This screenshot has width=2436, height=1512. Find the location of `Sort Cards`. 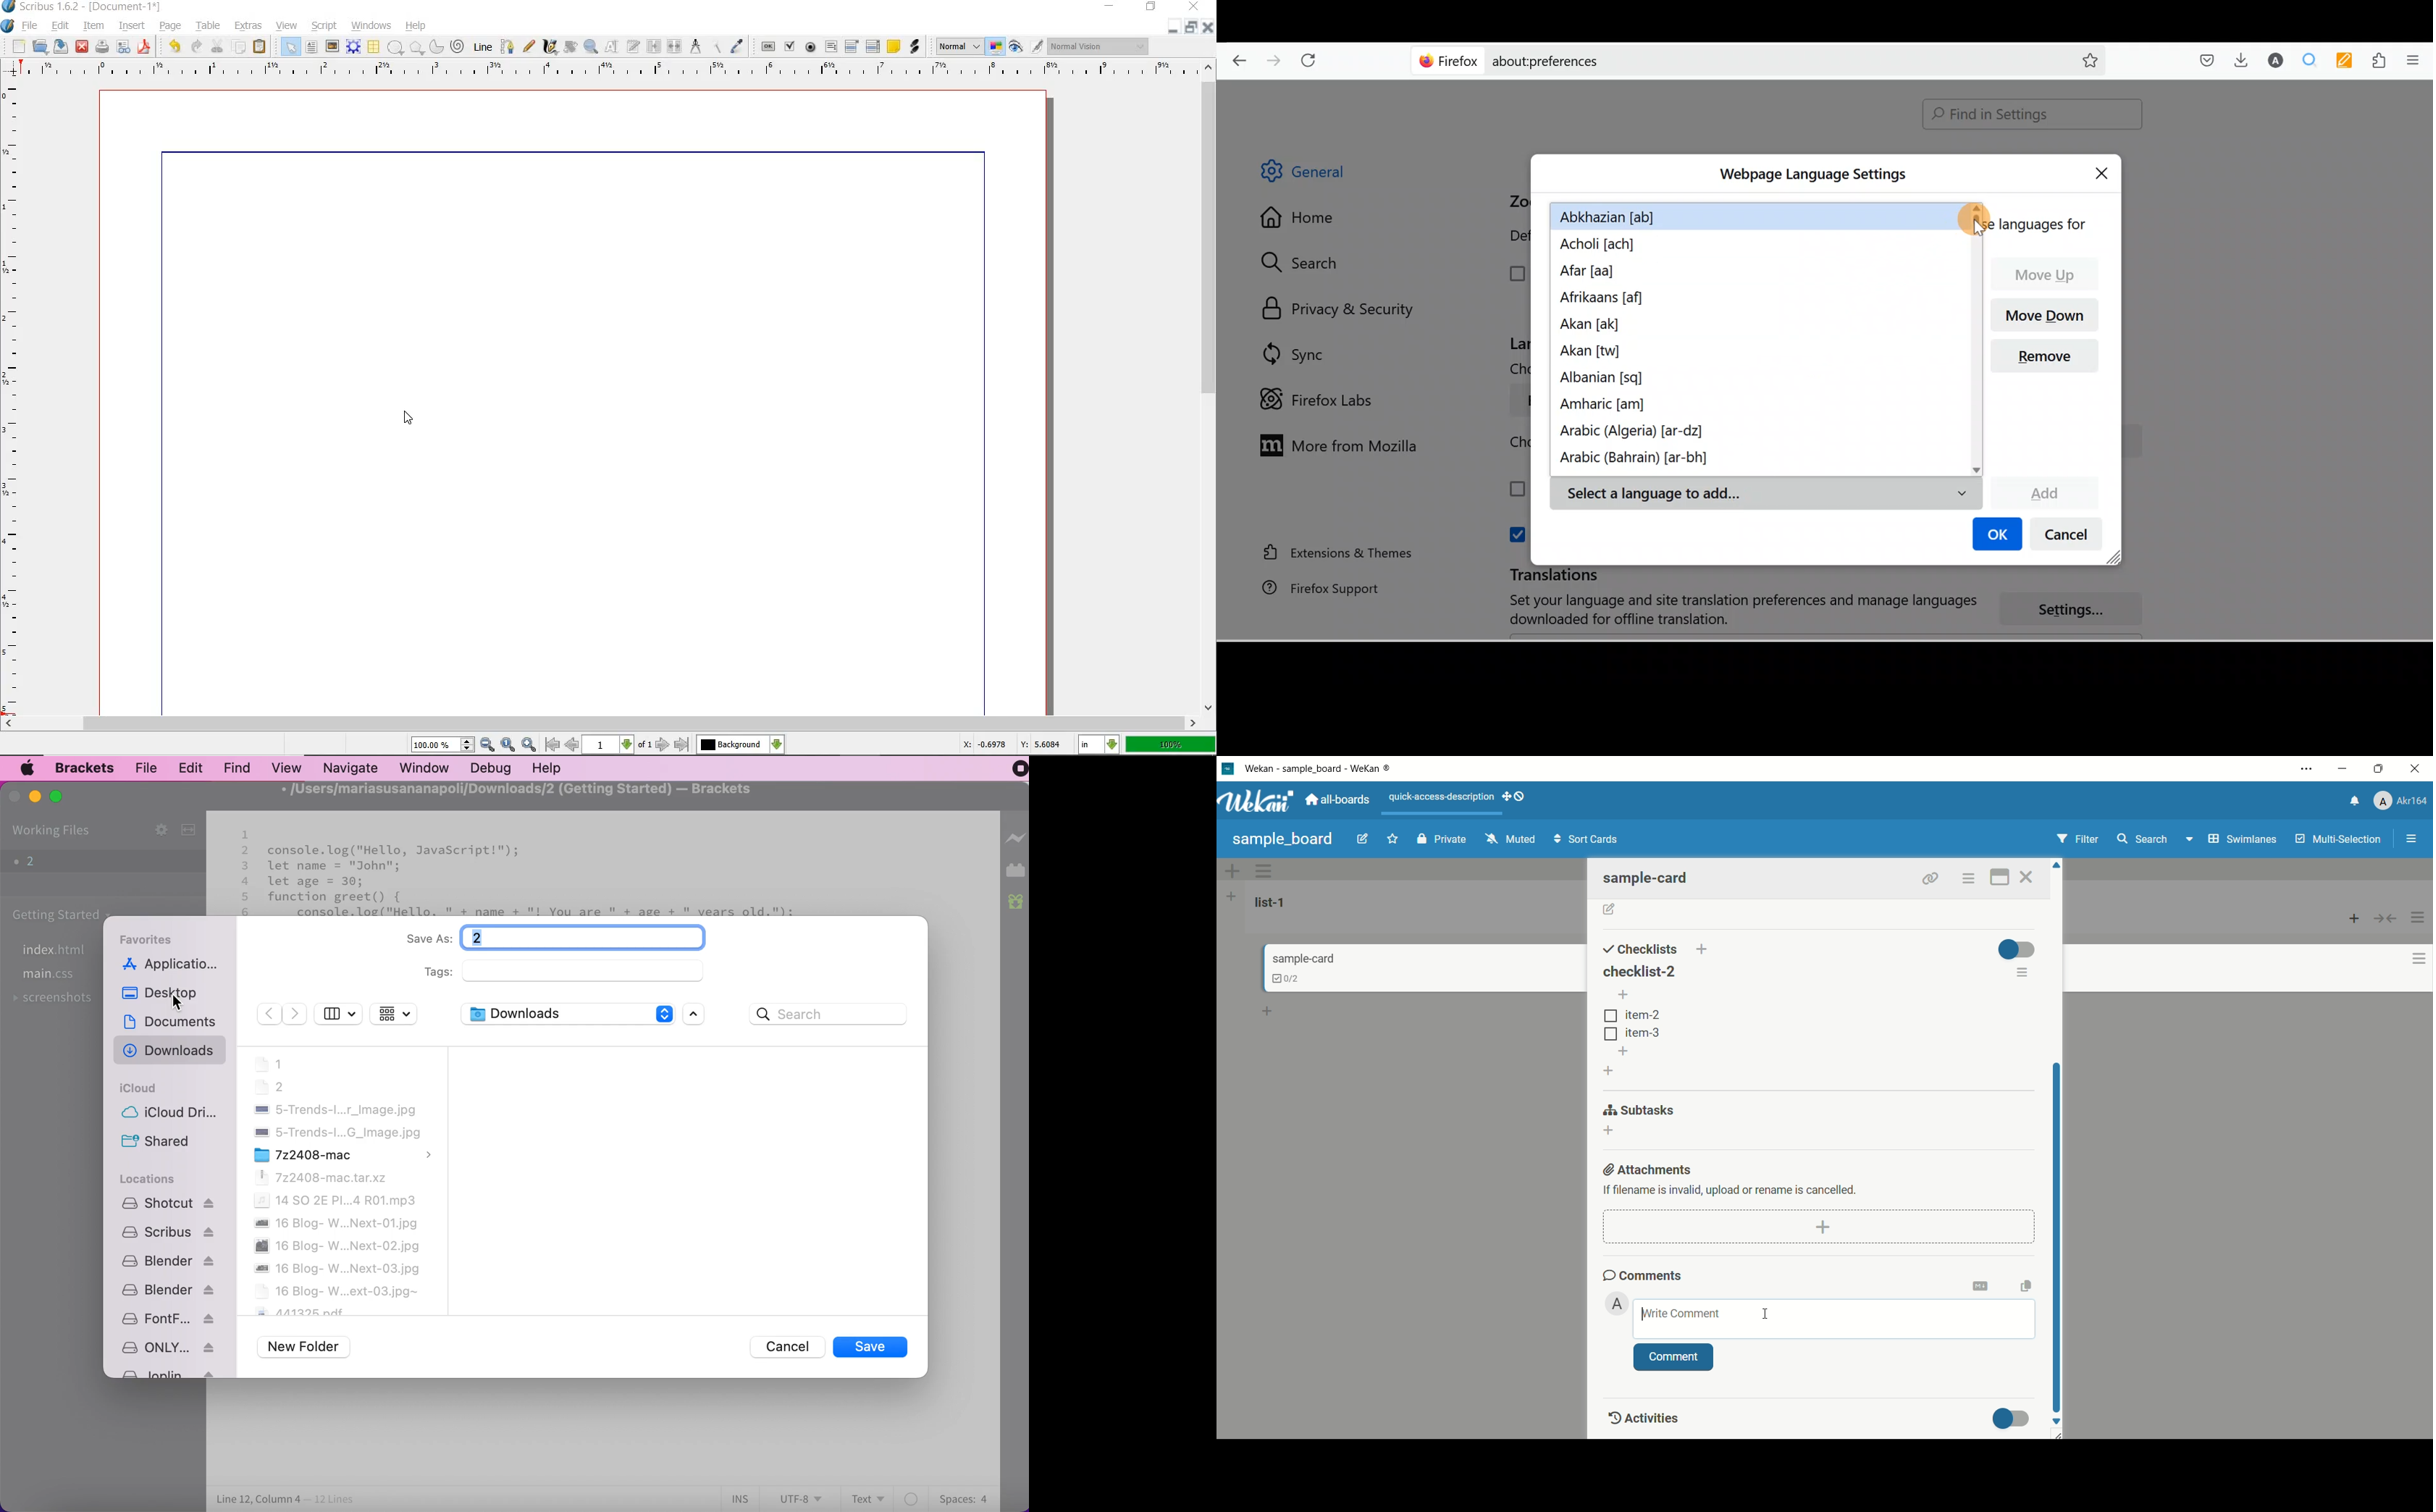

Sort Cards is located at coordinates (1588, 838).